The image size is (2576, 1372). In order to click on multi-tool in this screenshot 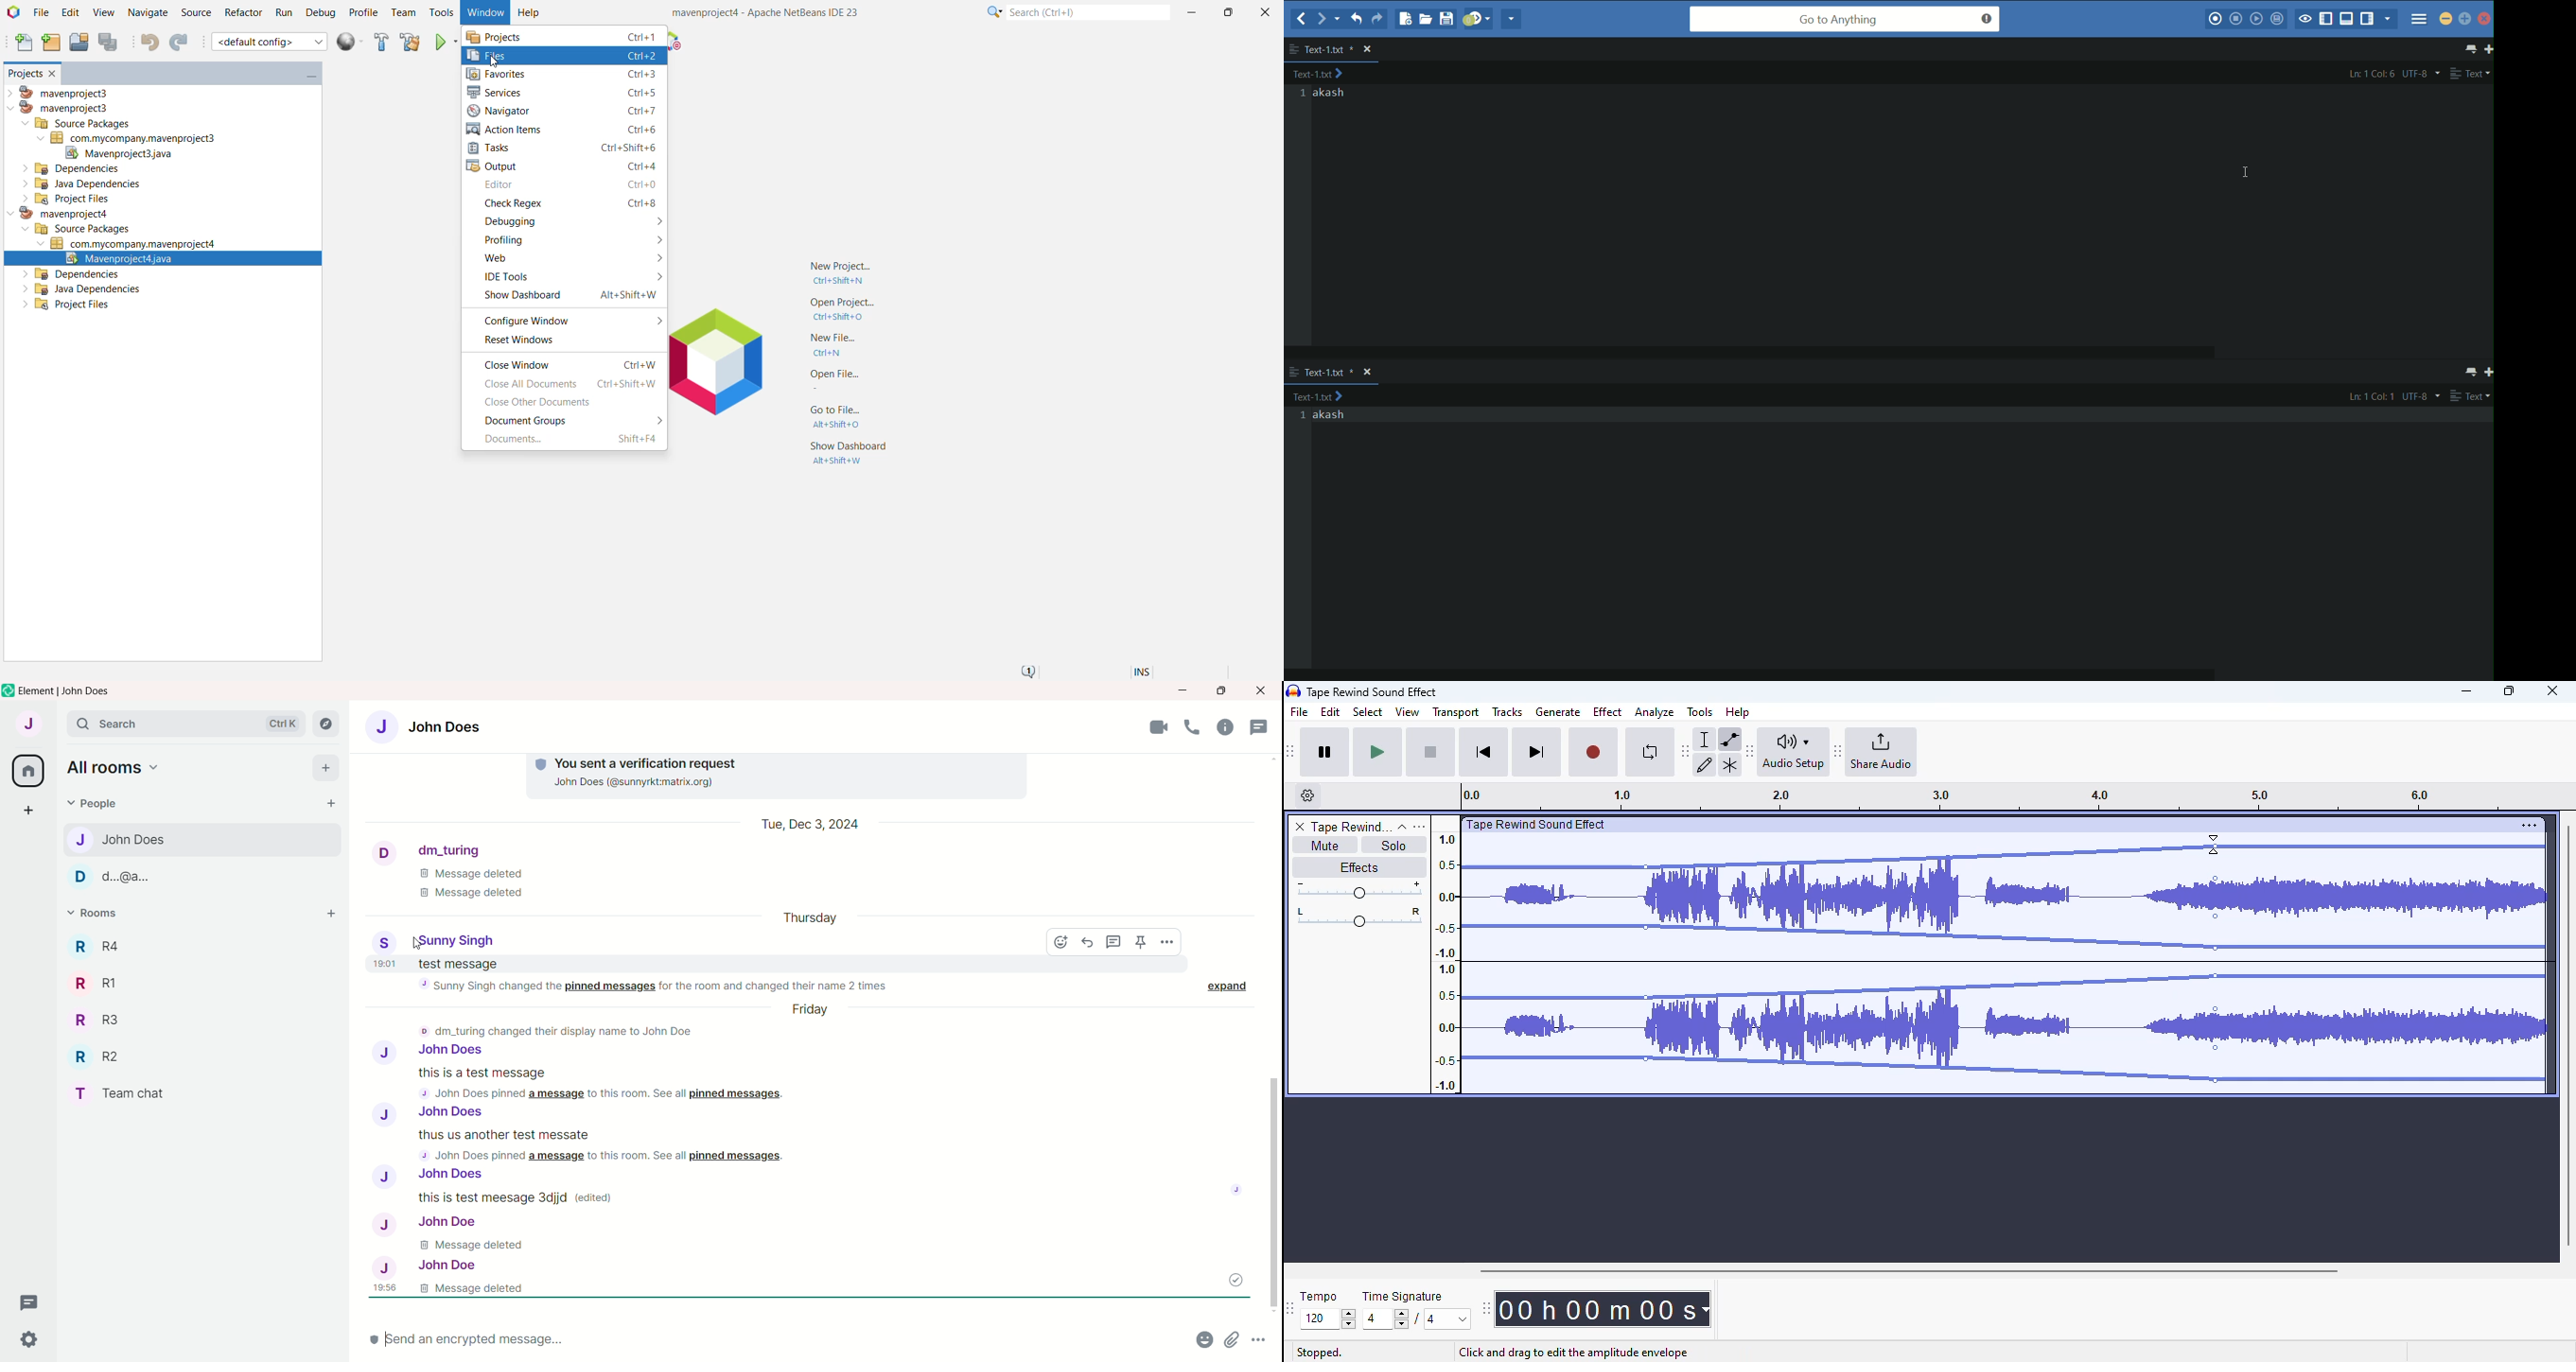, I will do `click(1729, 765)`.